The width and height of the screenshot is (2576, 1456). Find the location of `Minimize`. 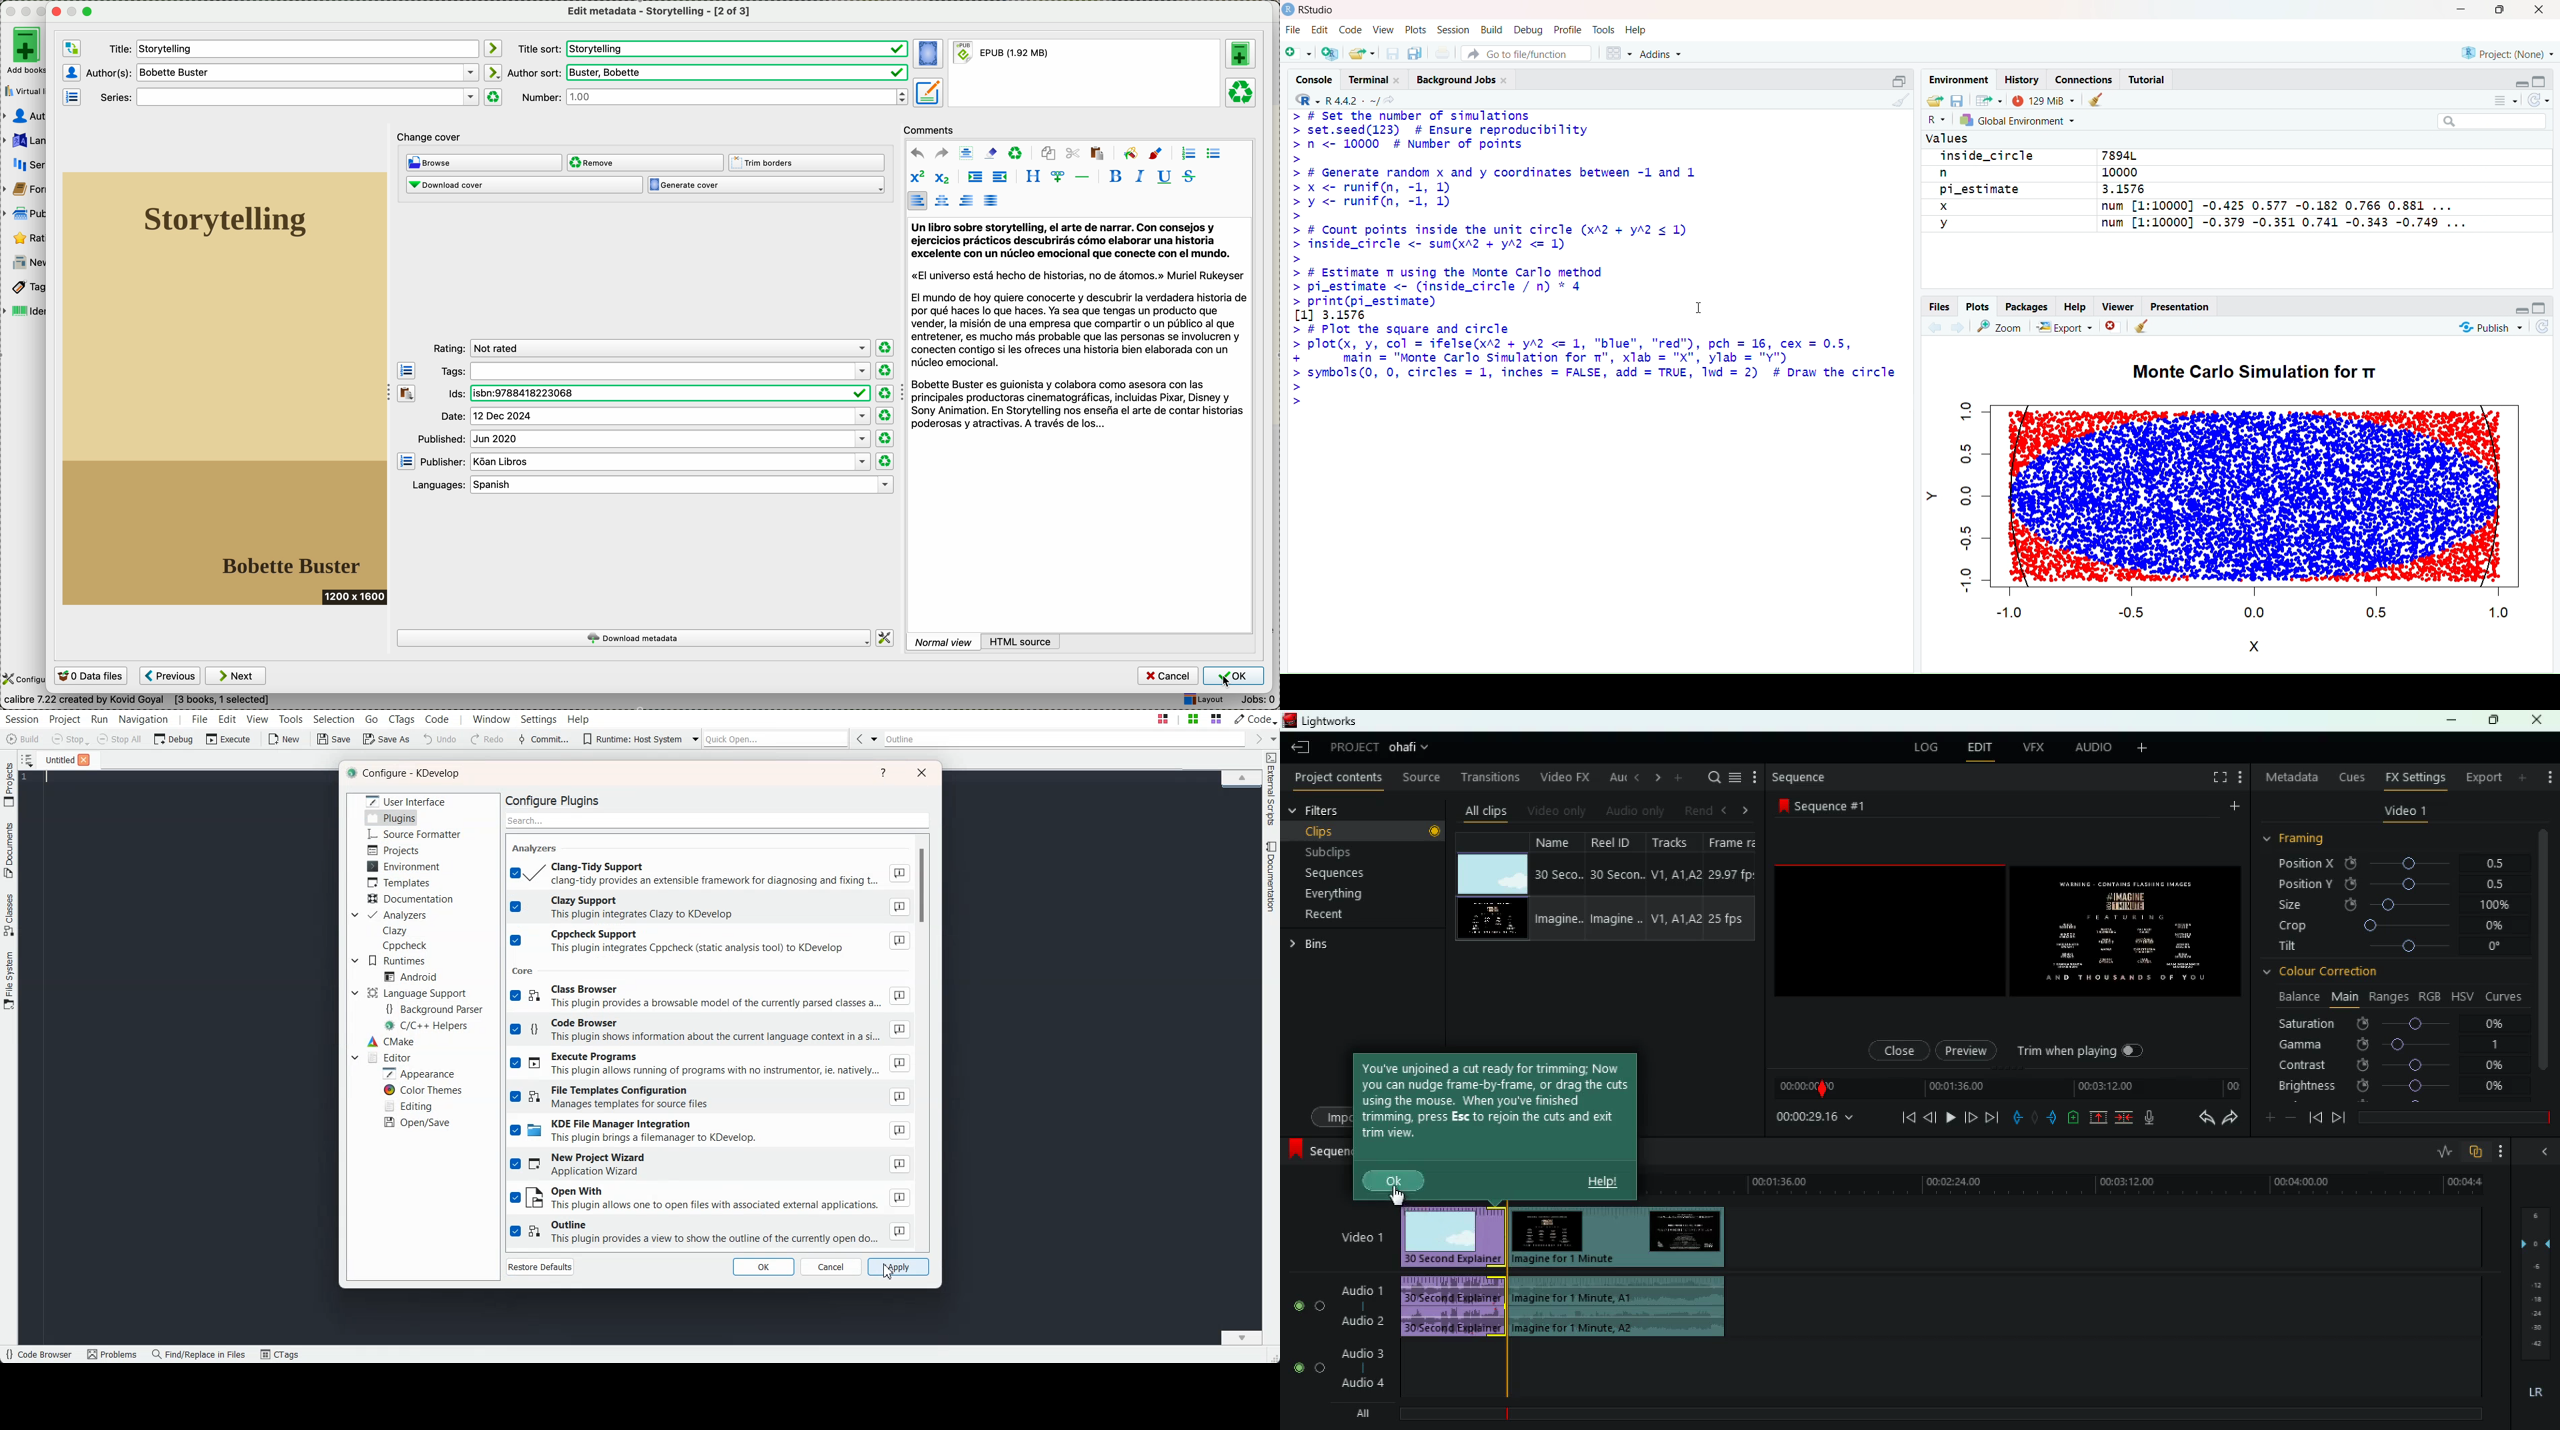

Minimize is located at coordinates (2461, 9).